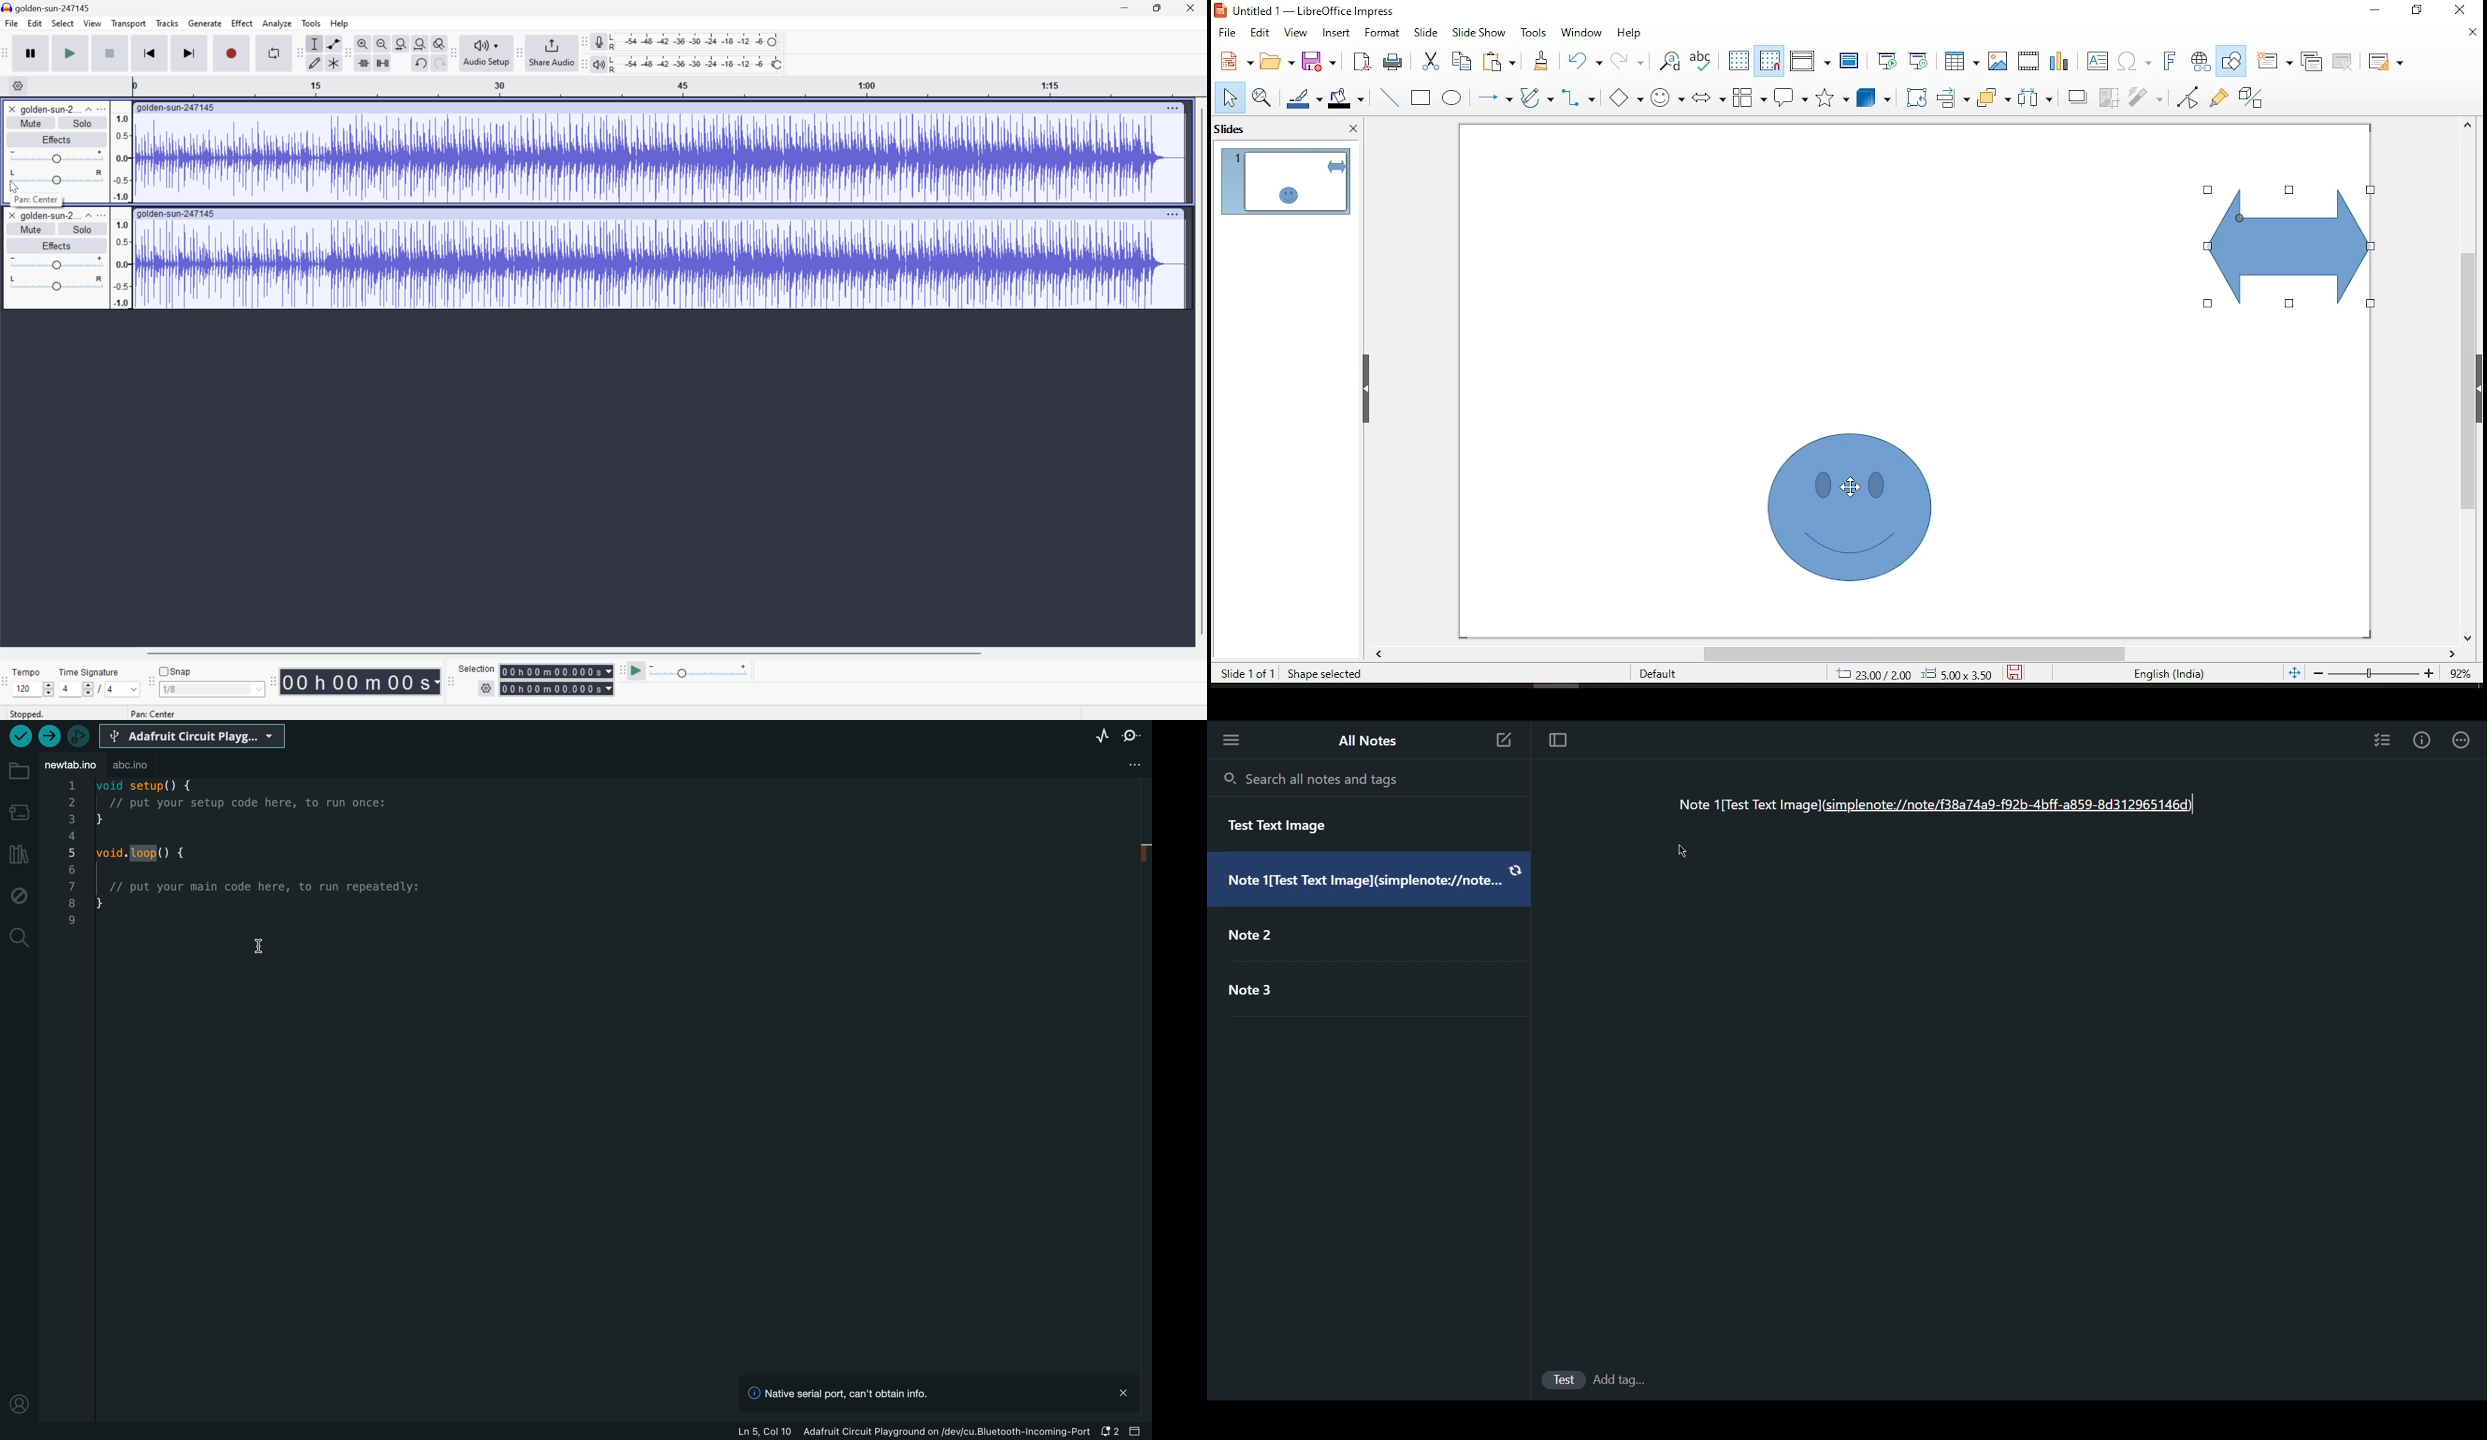 The height and width of the screenshot is (1456, 2492). Describe the element at coordinates (114, 689) in the screenshot. I see `4` at that location.